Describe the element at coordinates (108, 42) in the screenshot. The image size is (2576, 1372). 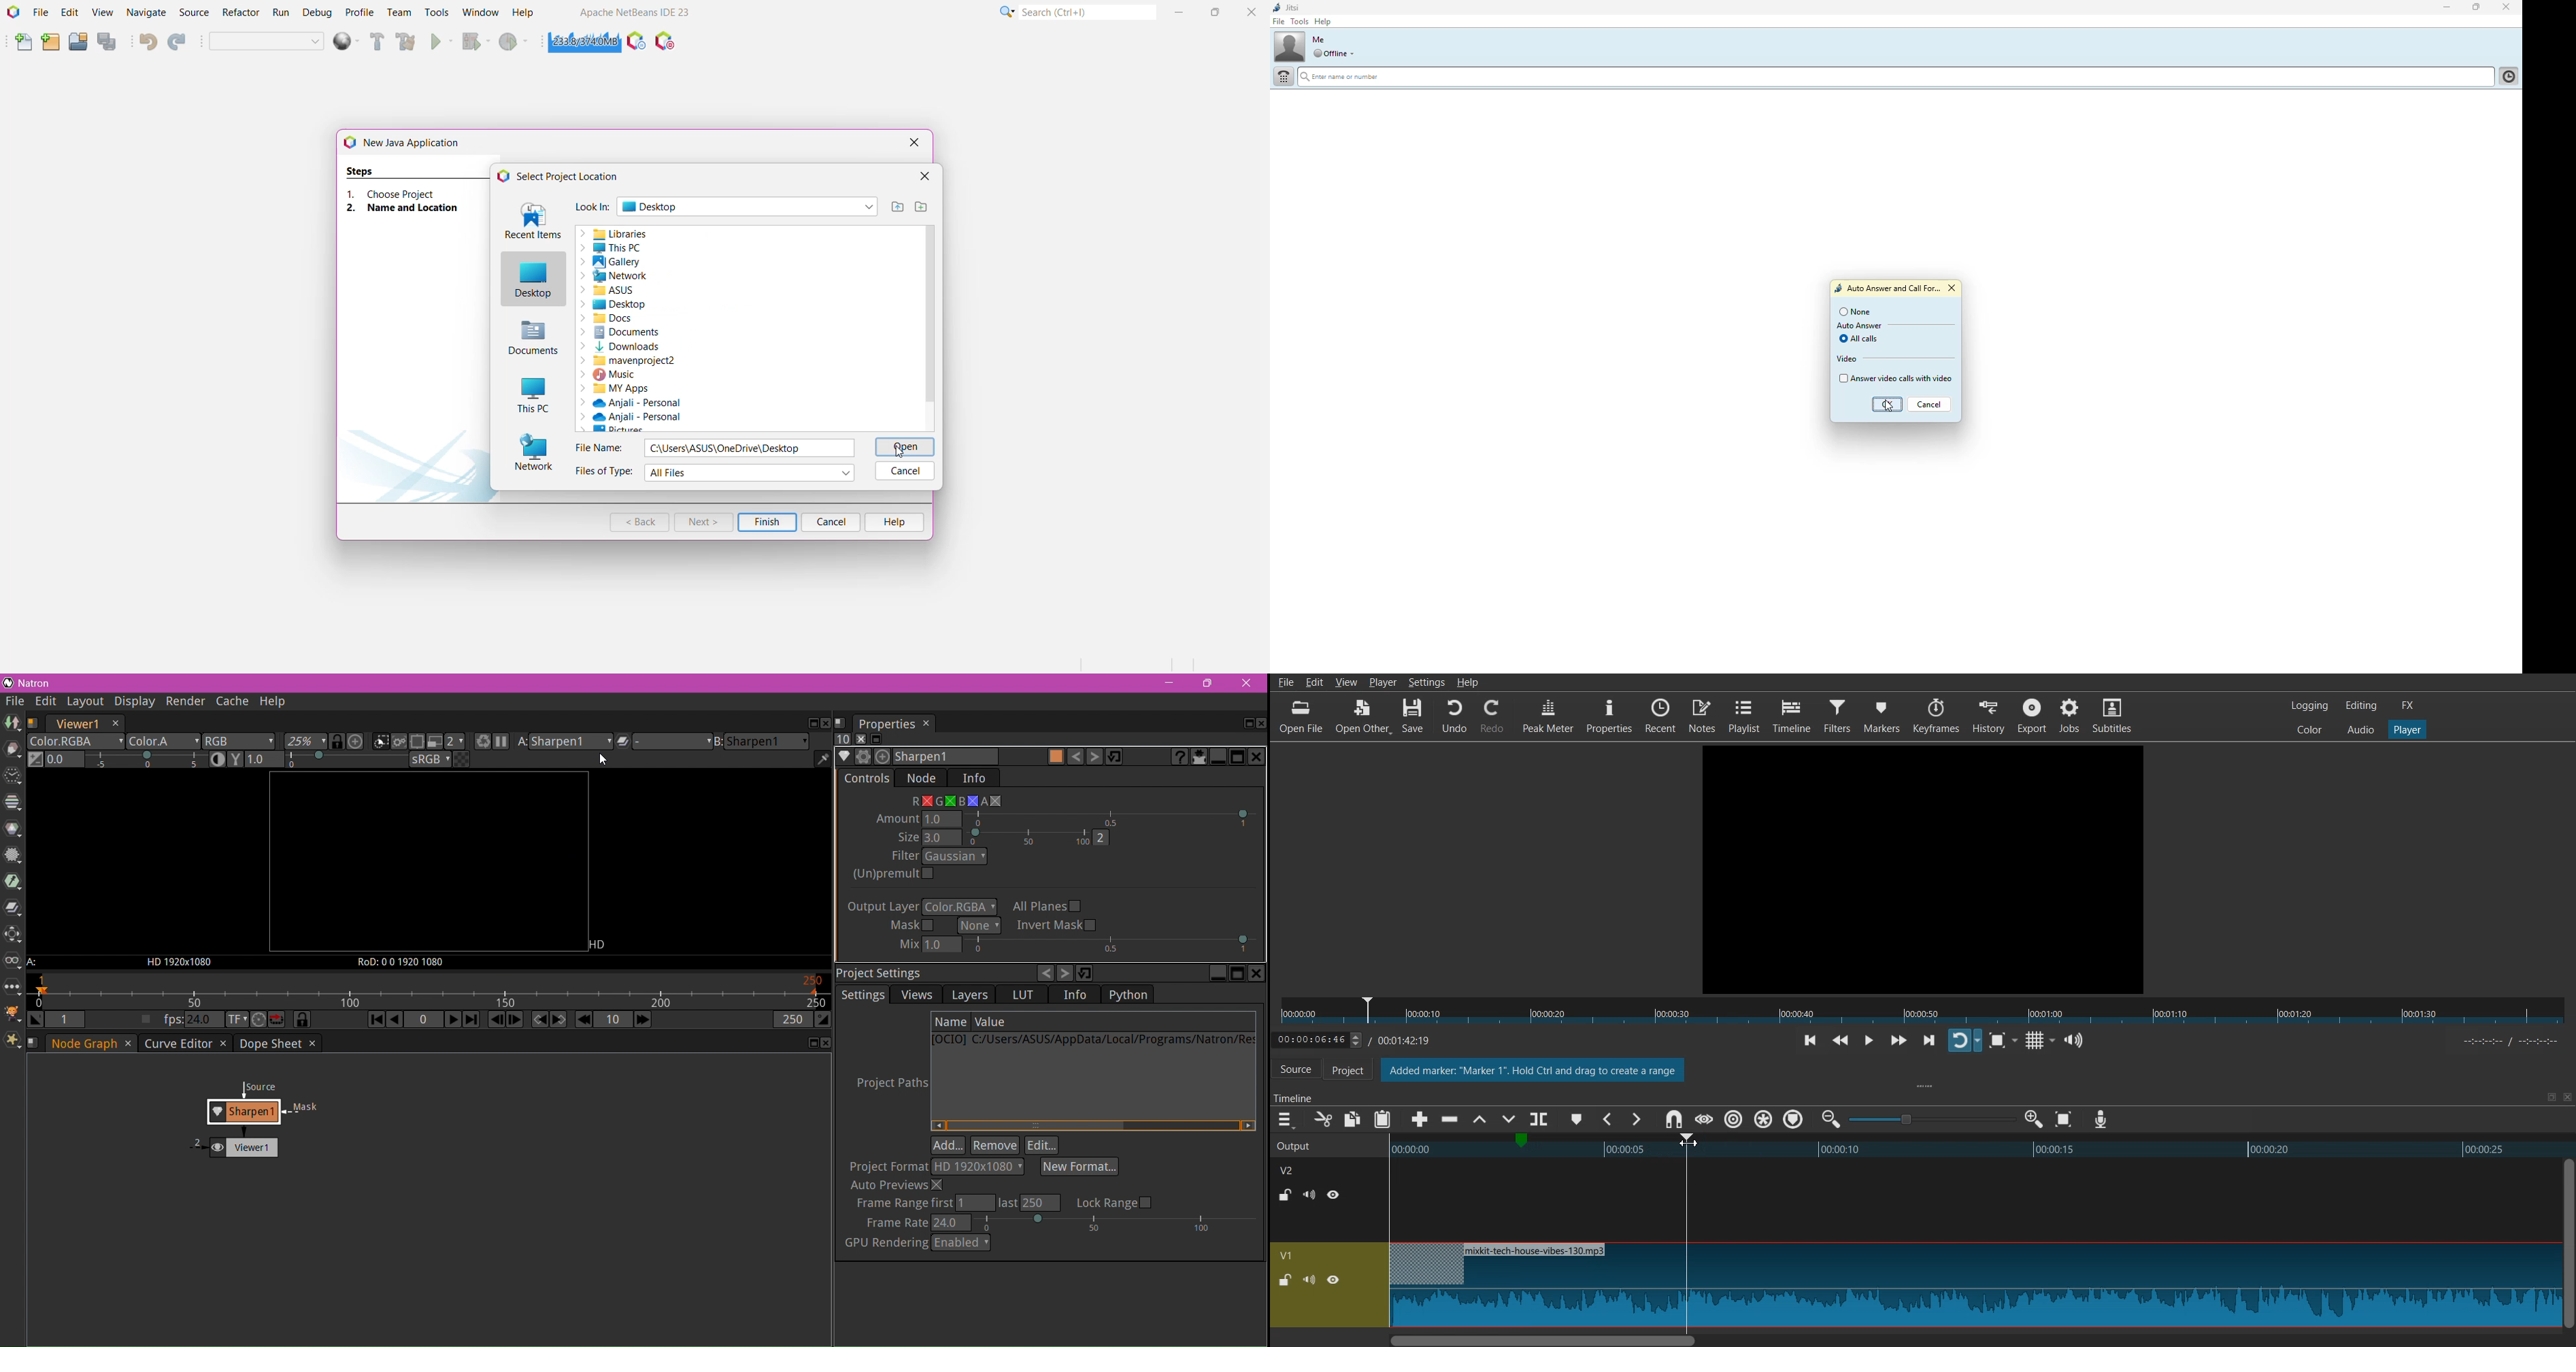
I see `Save All` at that location.